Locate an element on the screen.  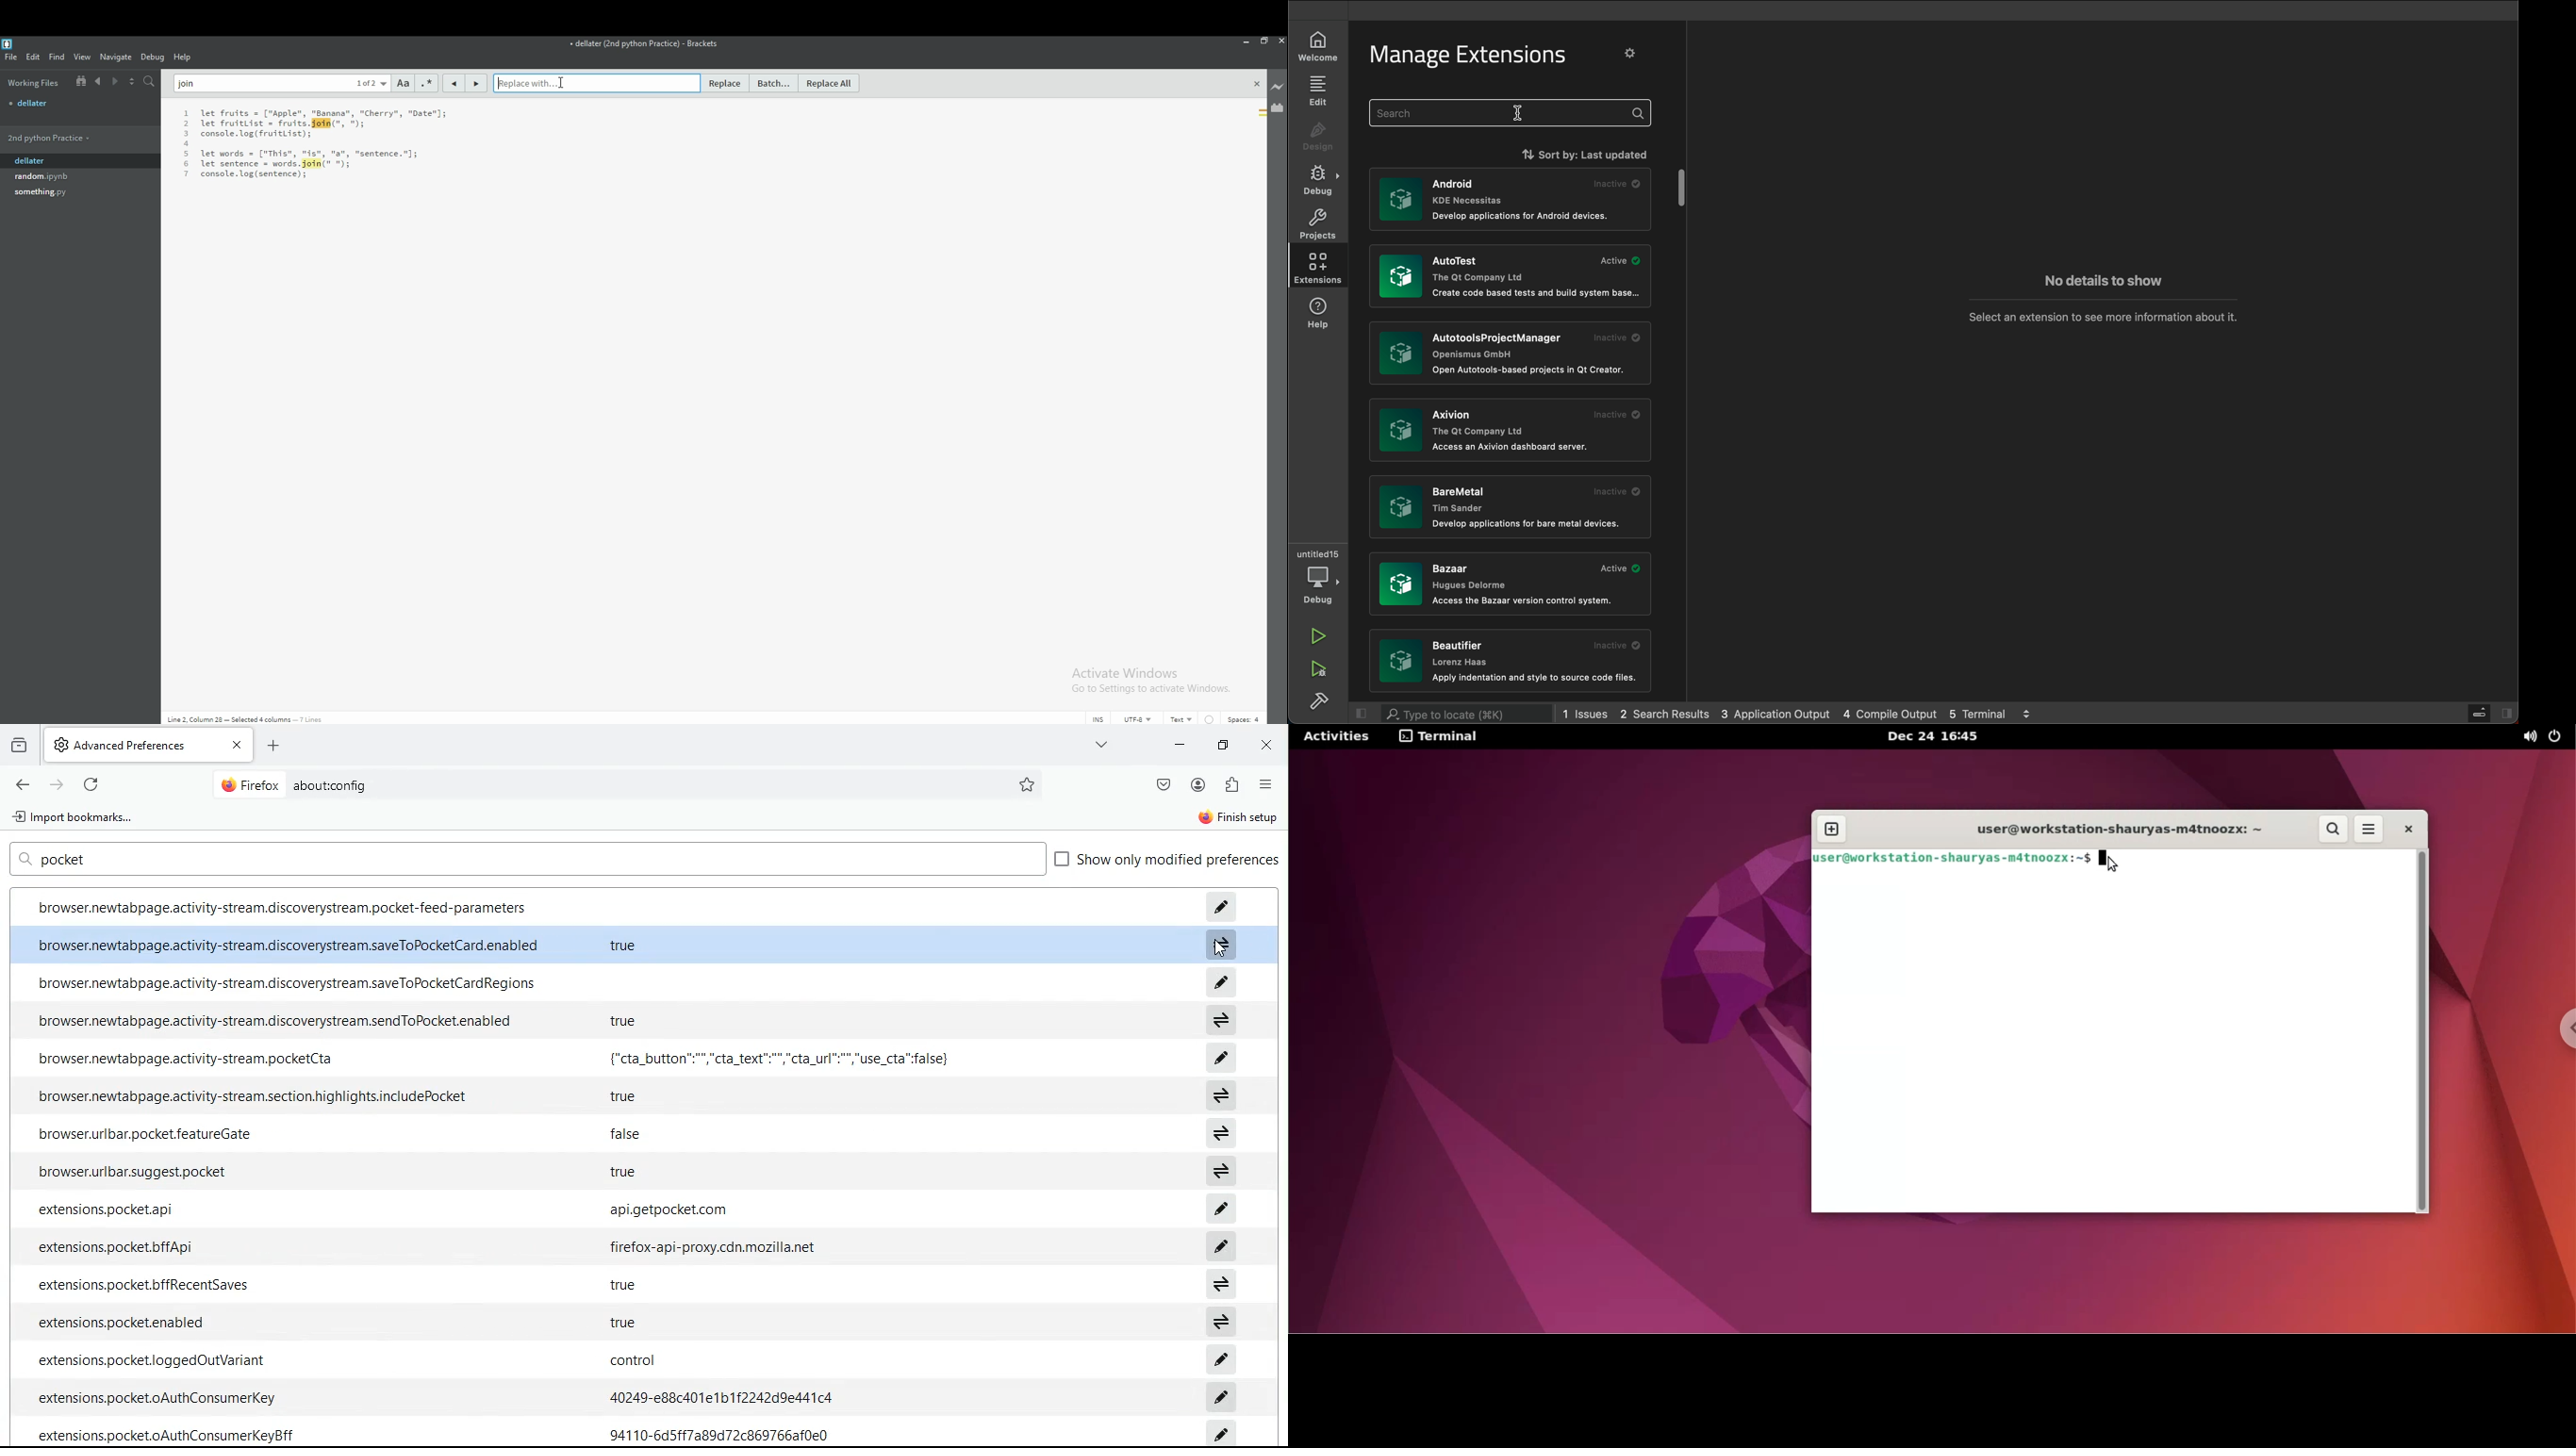
edit is located at coordinates (1221, 903).